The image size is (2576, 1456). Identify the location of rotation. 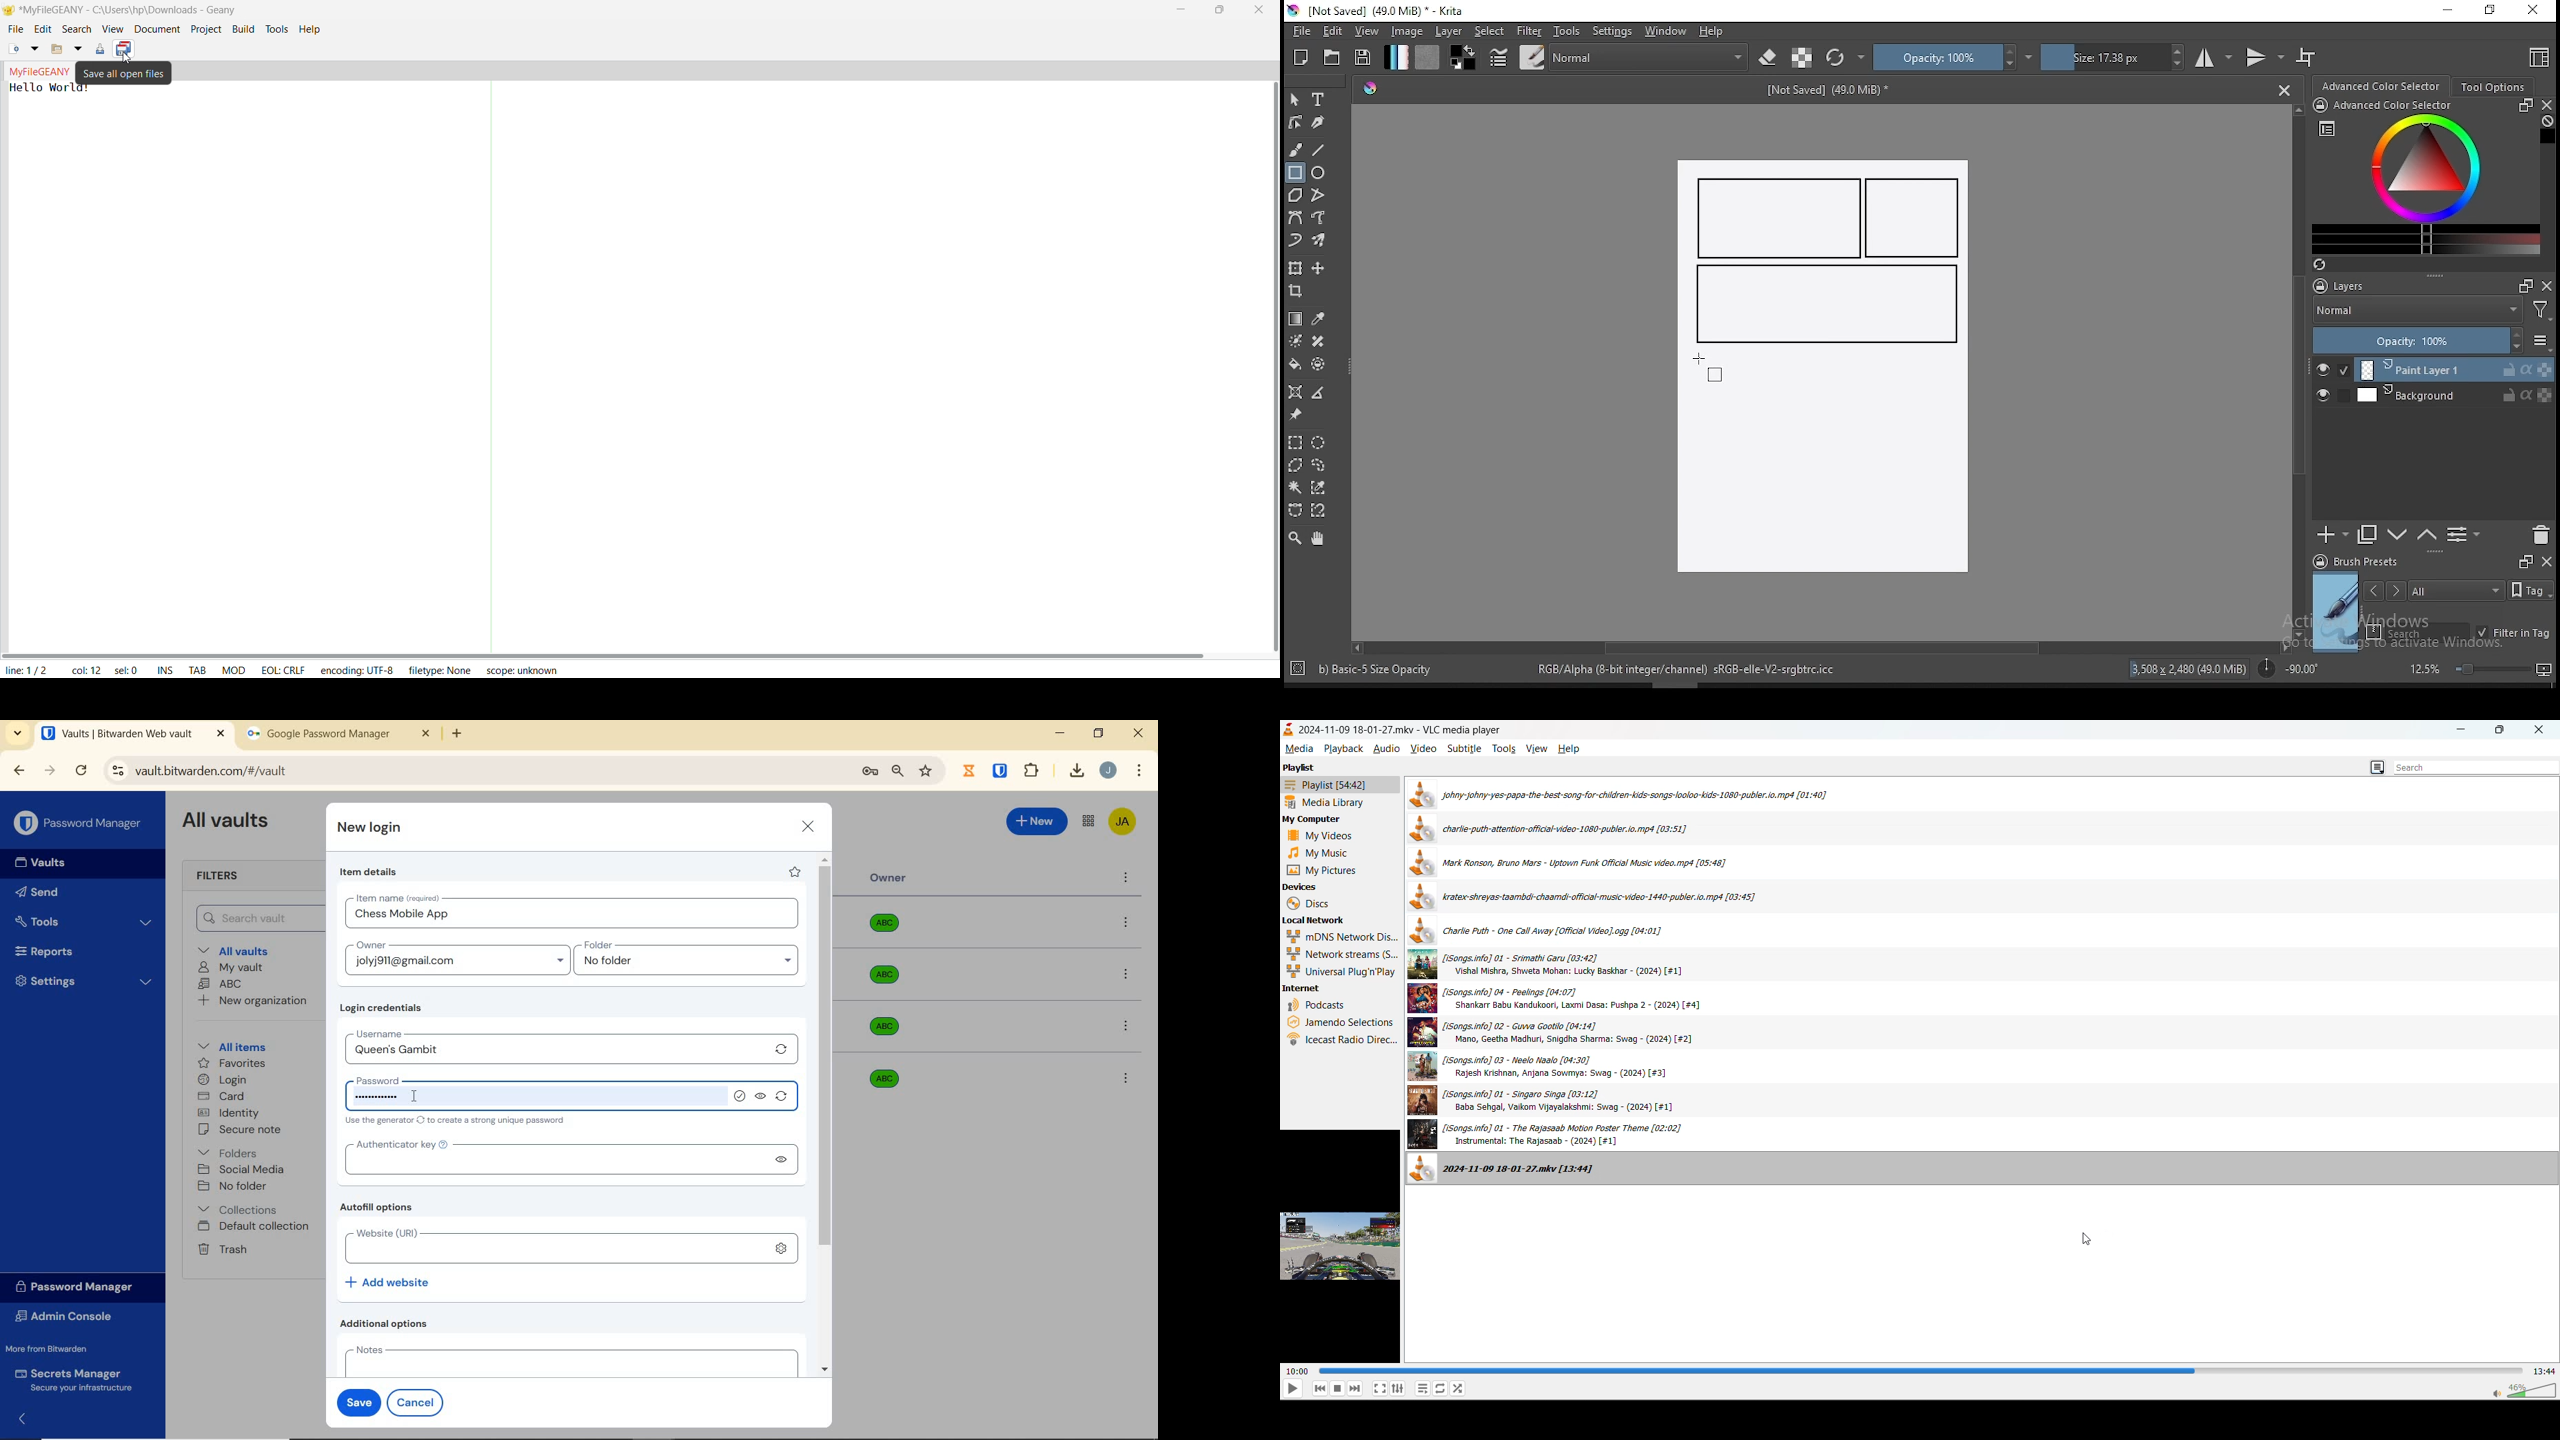
(2288, 667).